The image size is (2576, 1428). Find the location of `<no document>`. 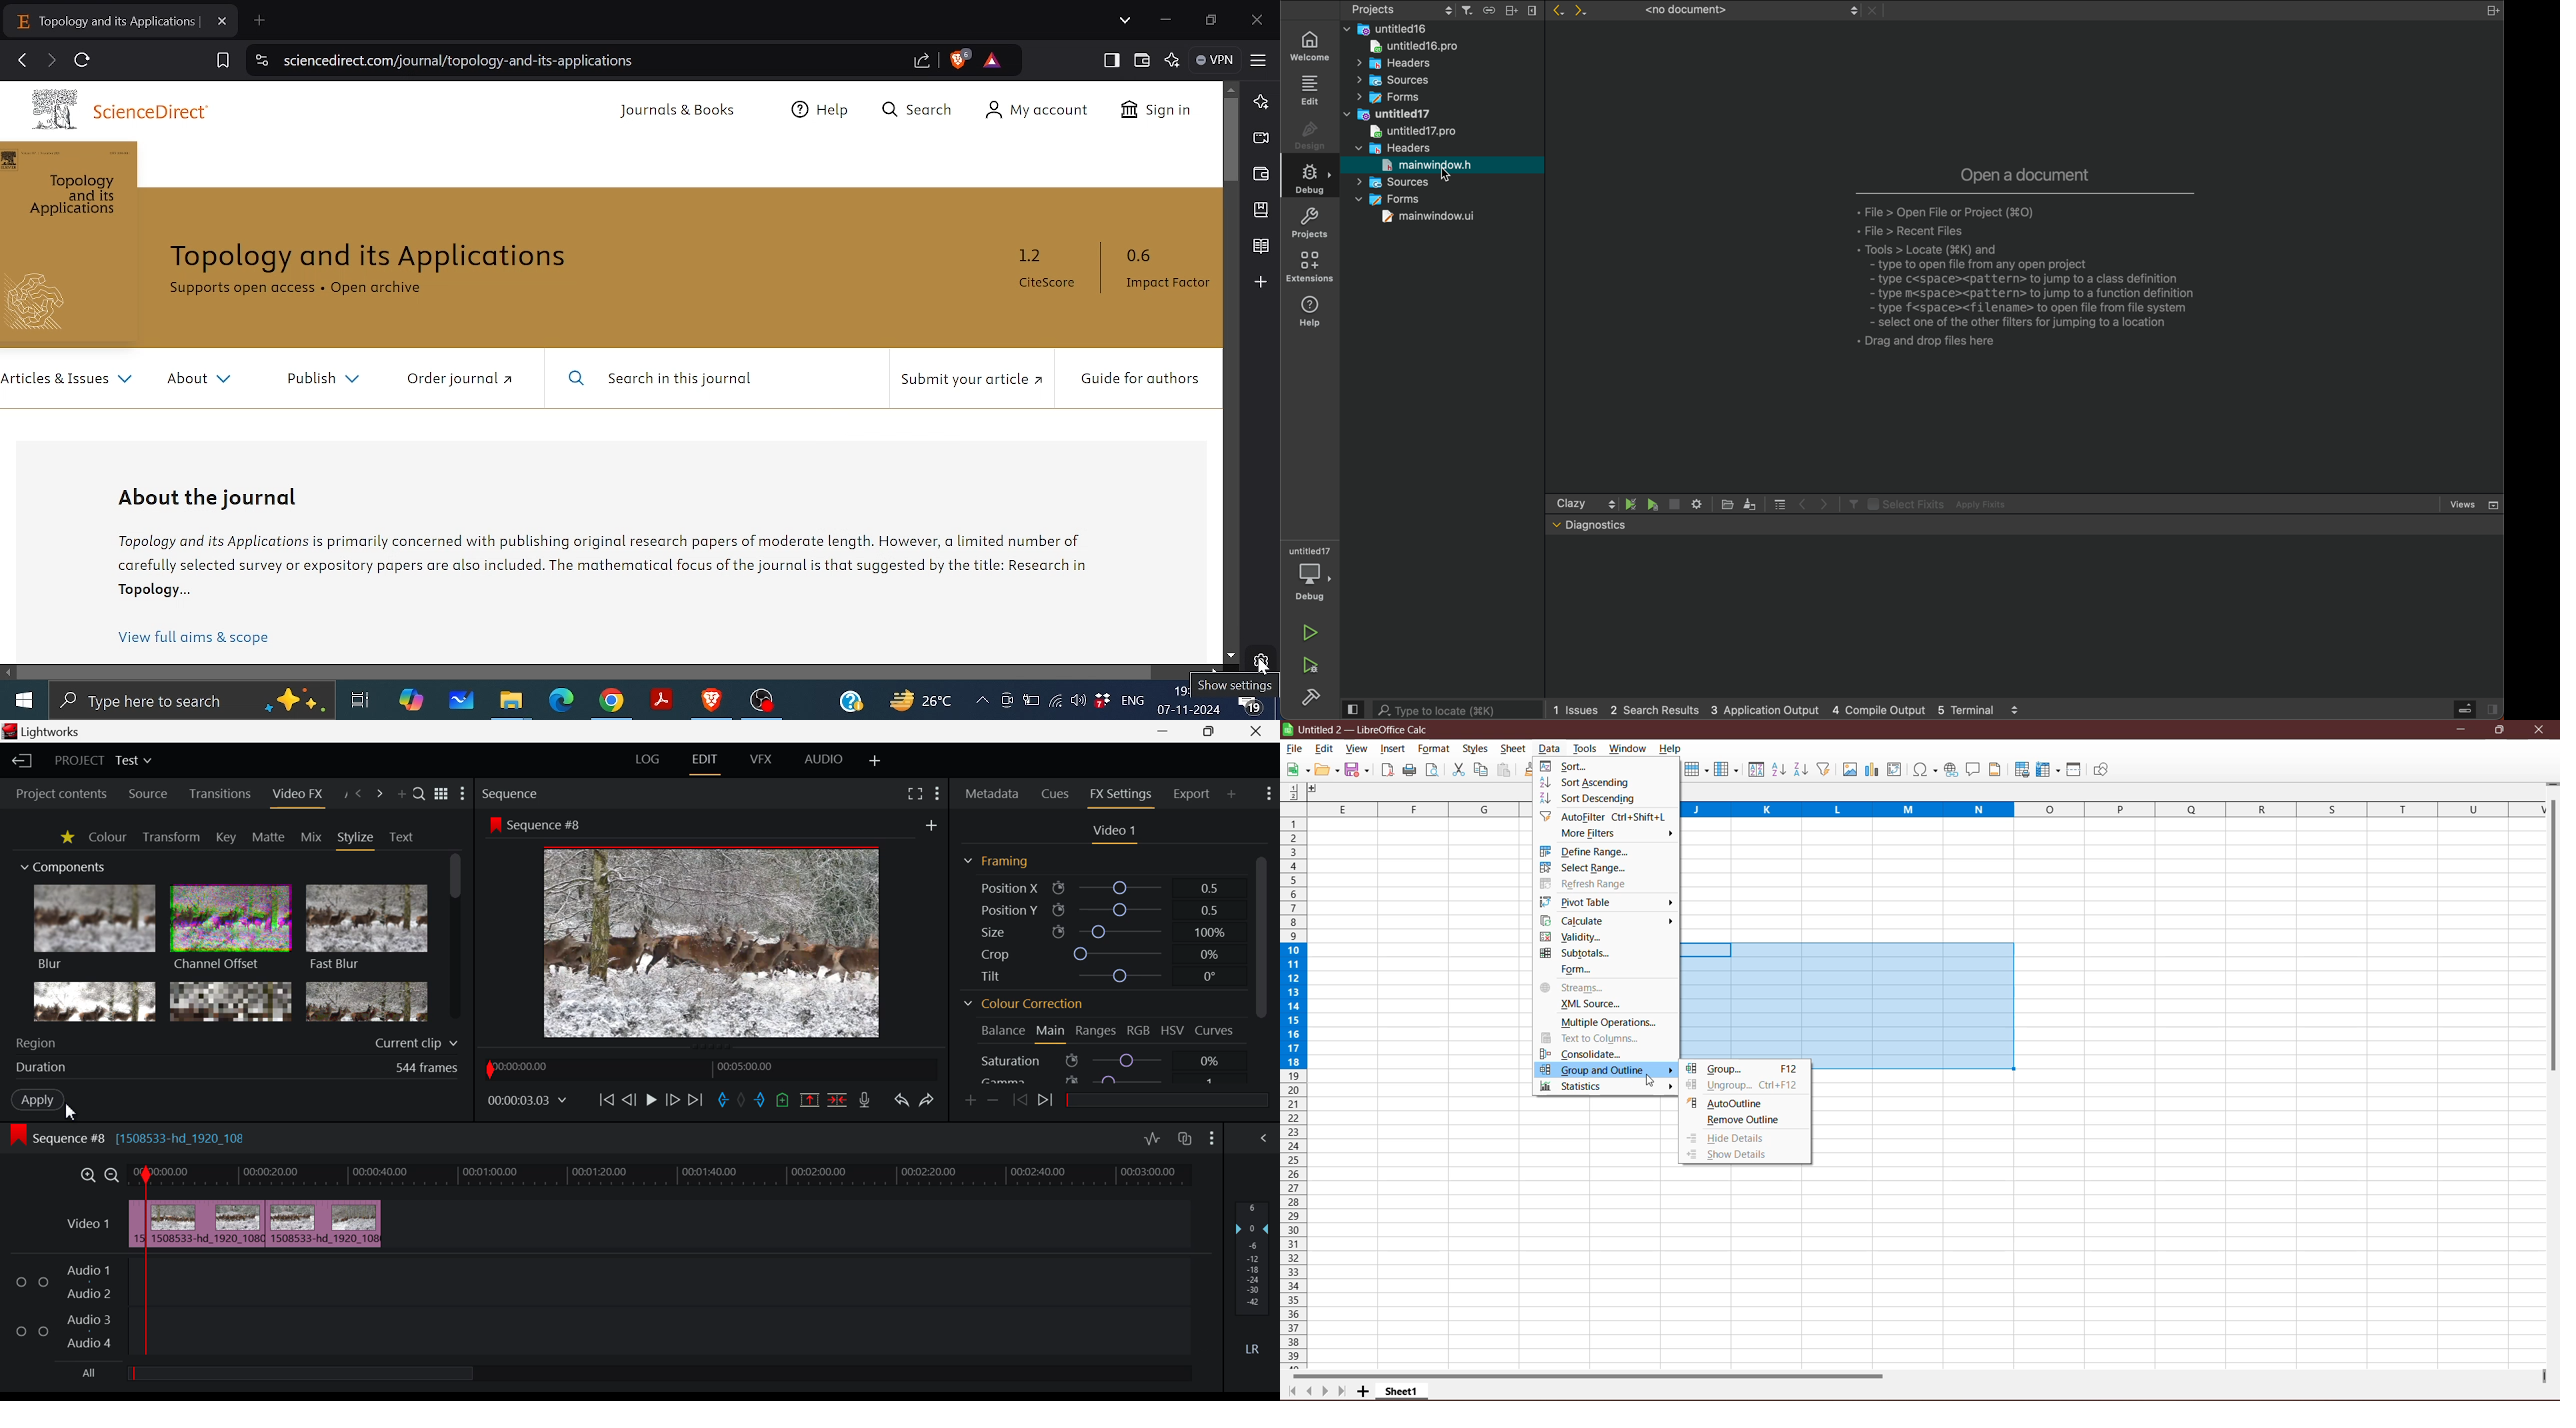

<no document> is located at coordinates (1747, 10).